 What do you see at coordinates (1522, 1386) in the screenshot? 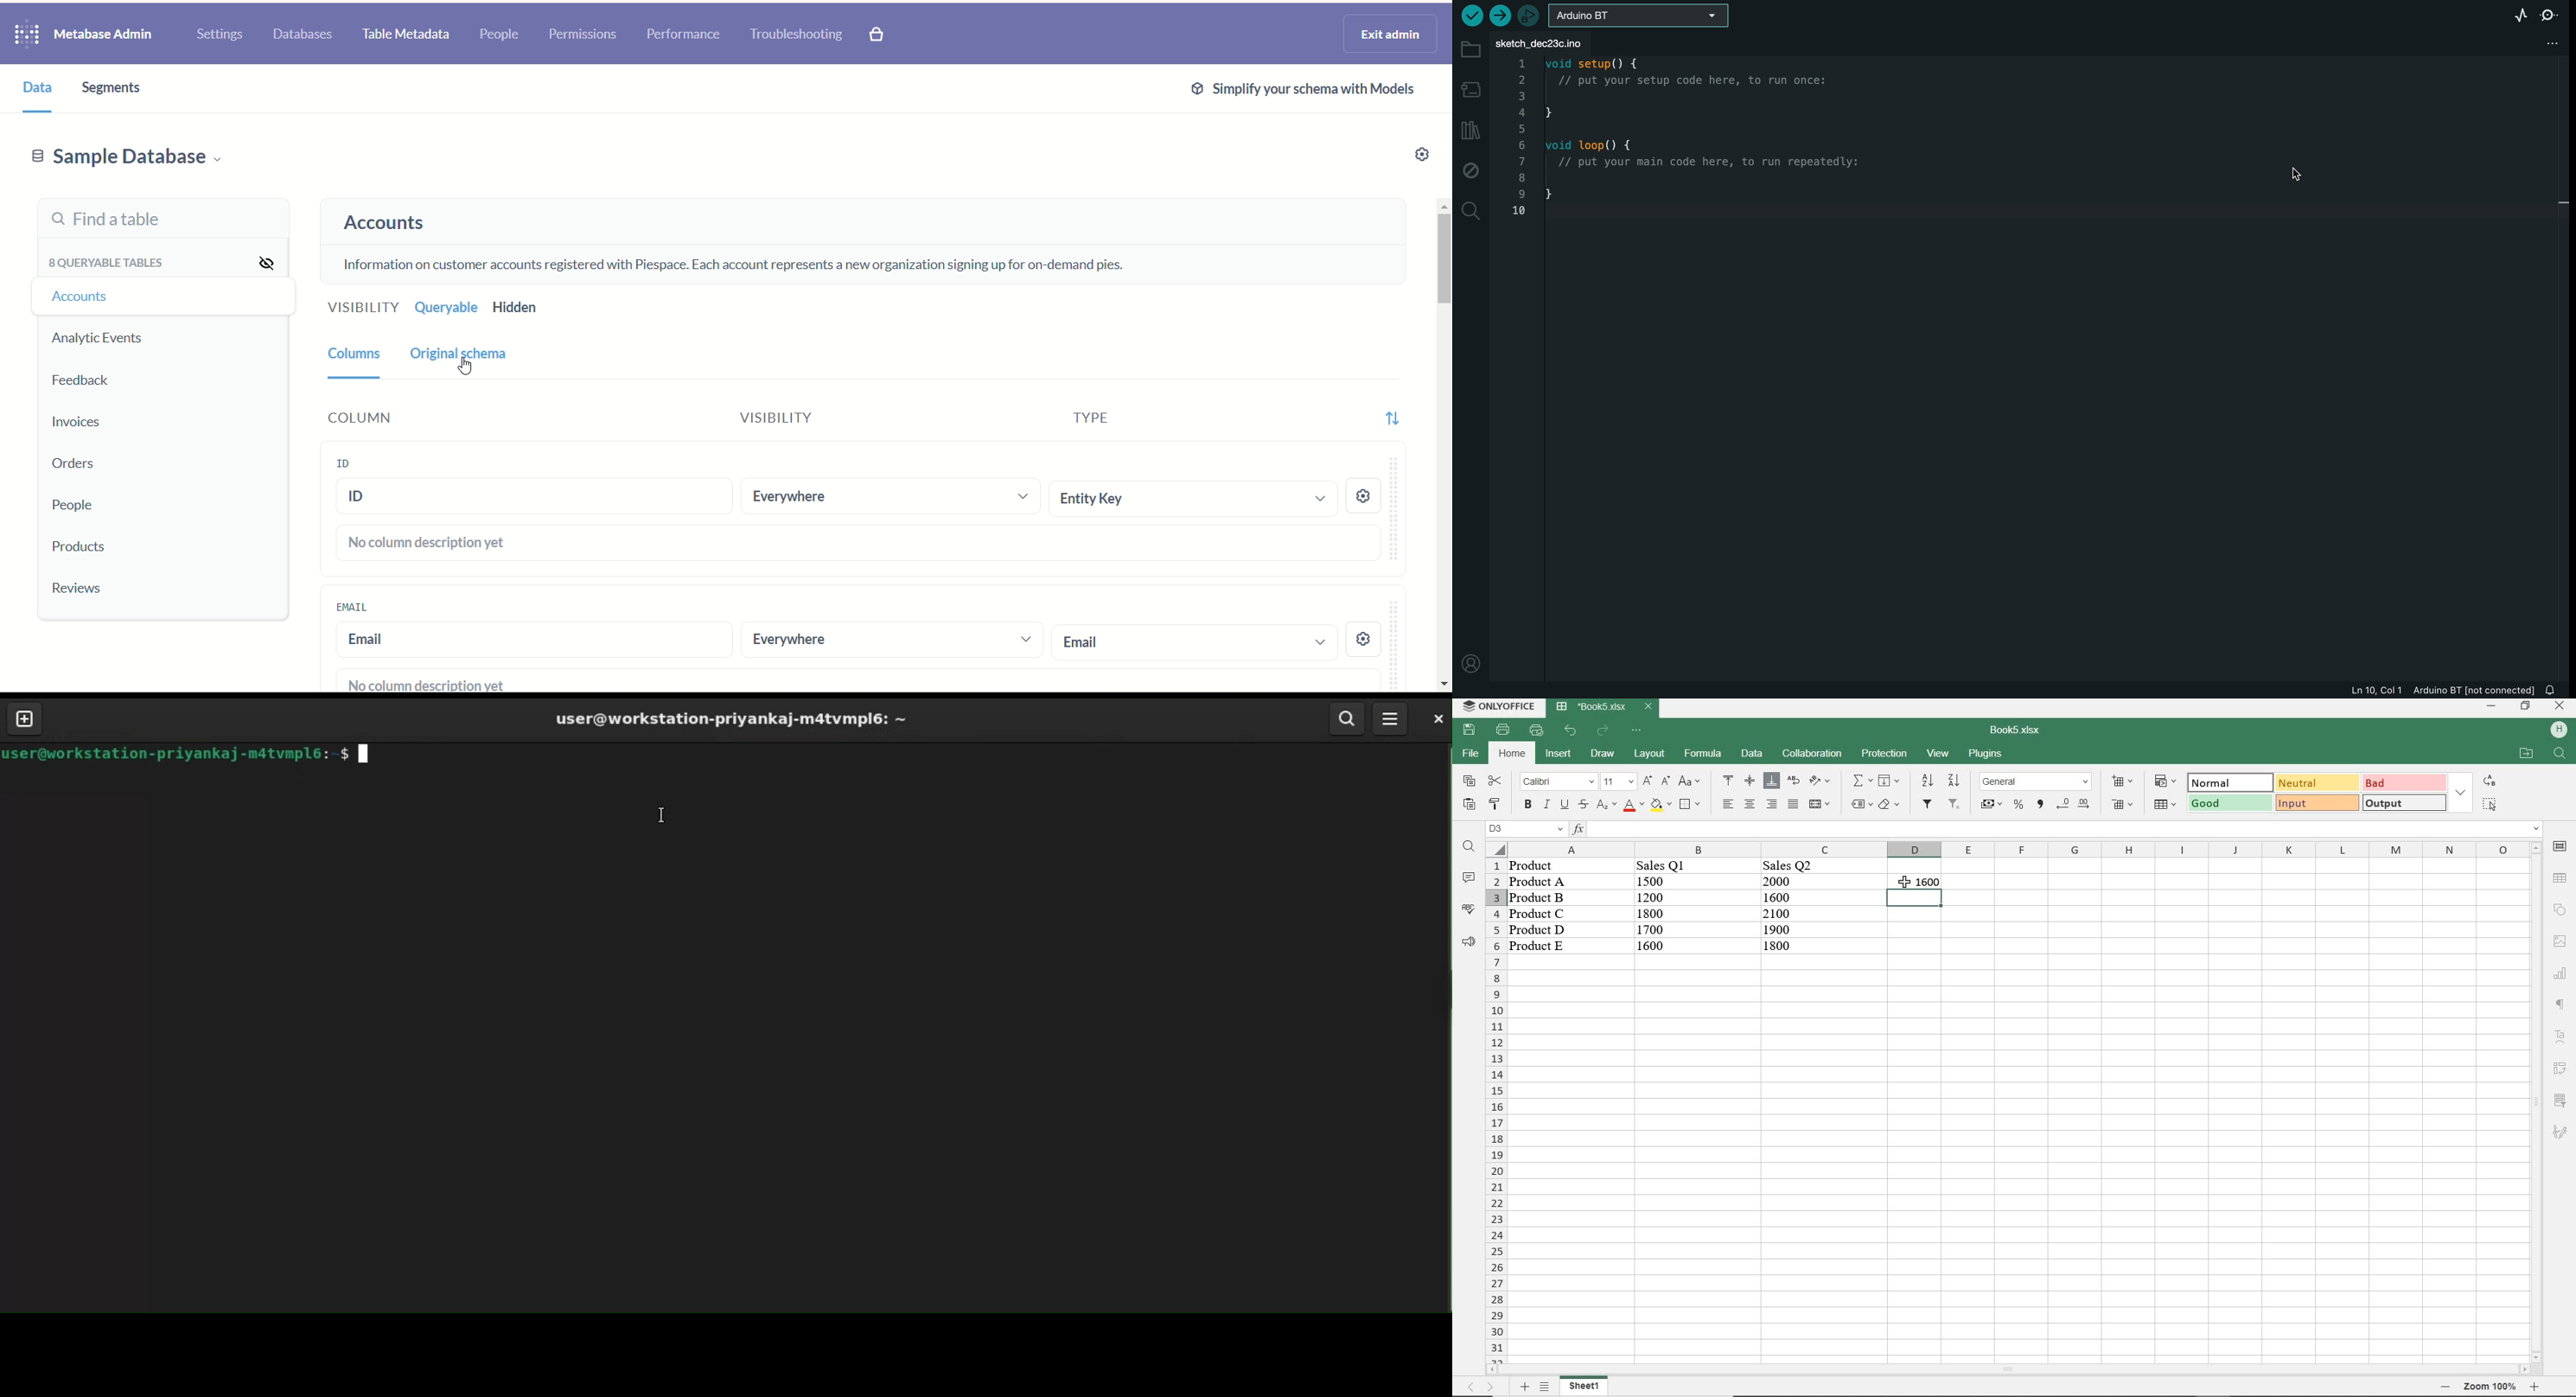
I see `add sheets` at bounding box center [1522, 1386].